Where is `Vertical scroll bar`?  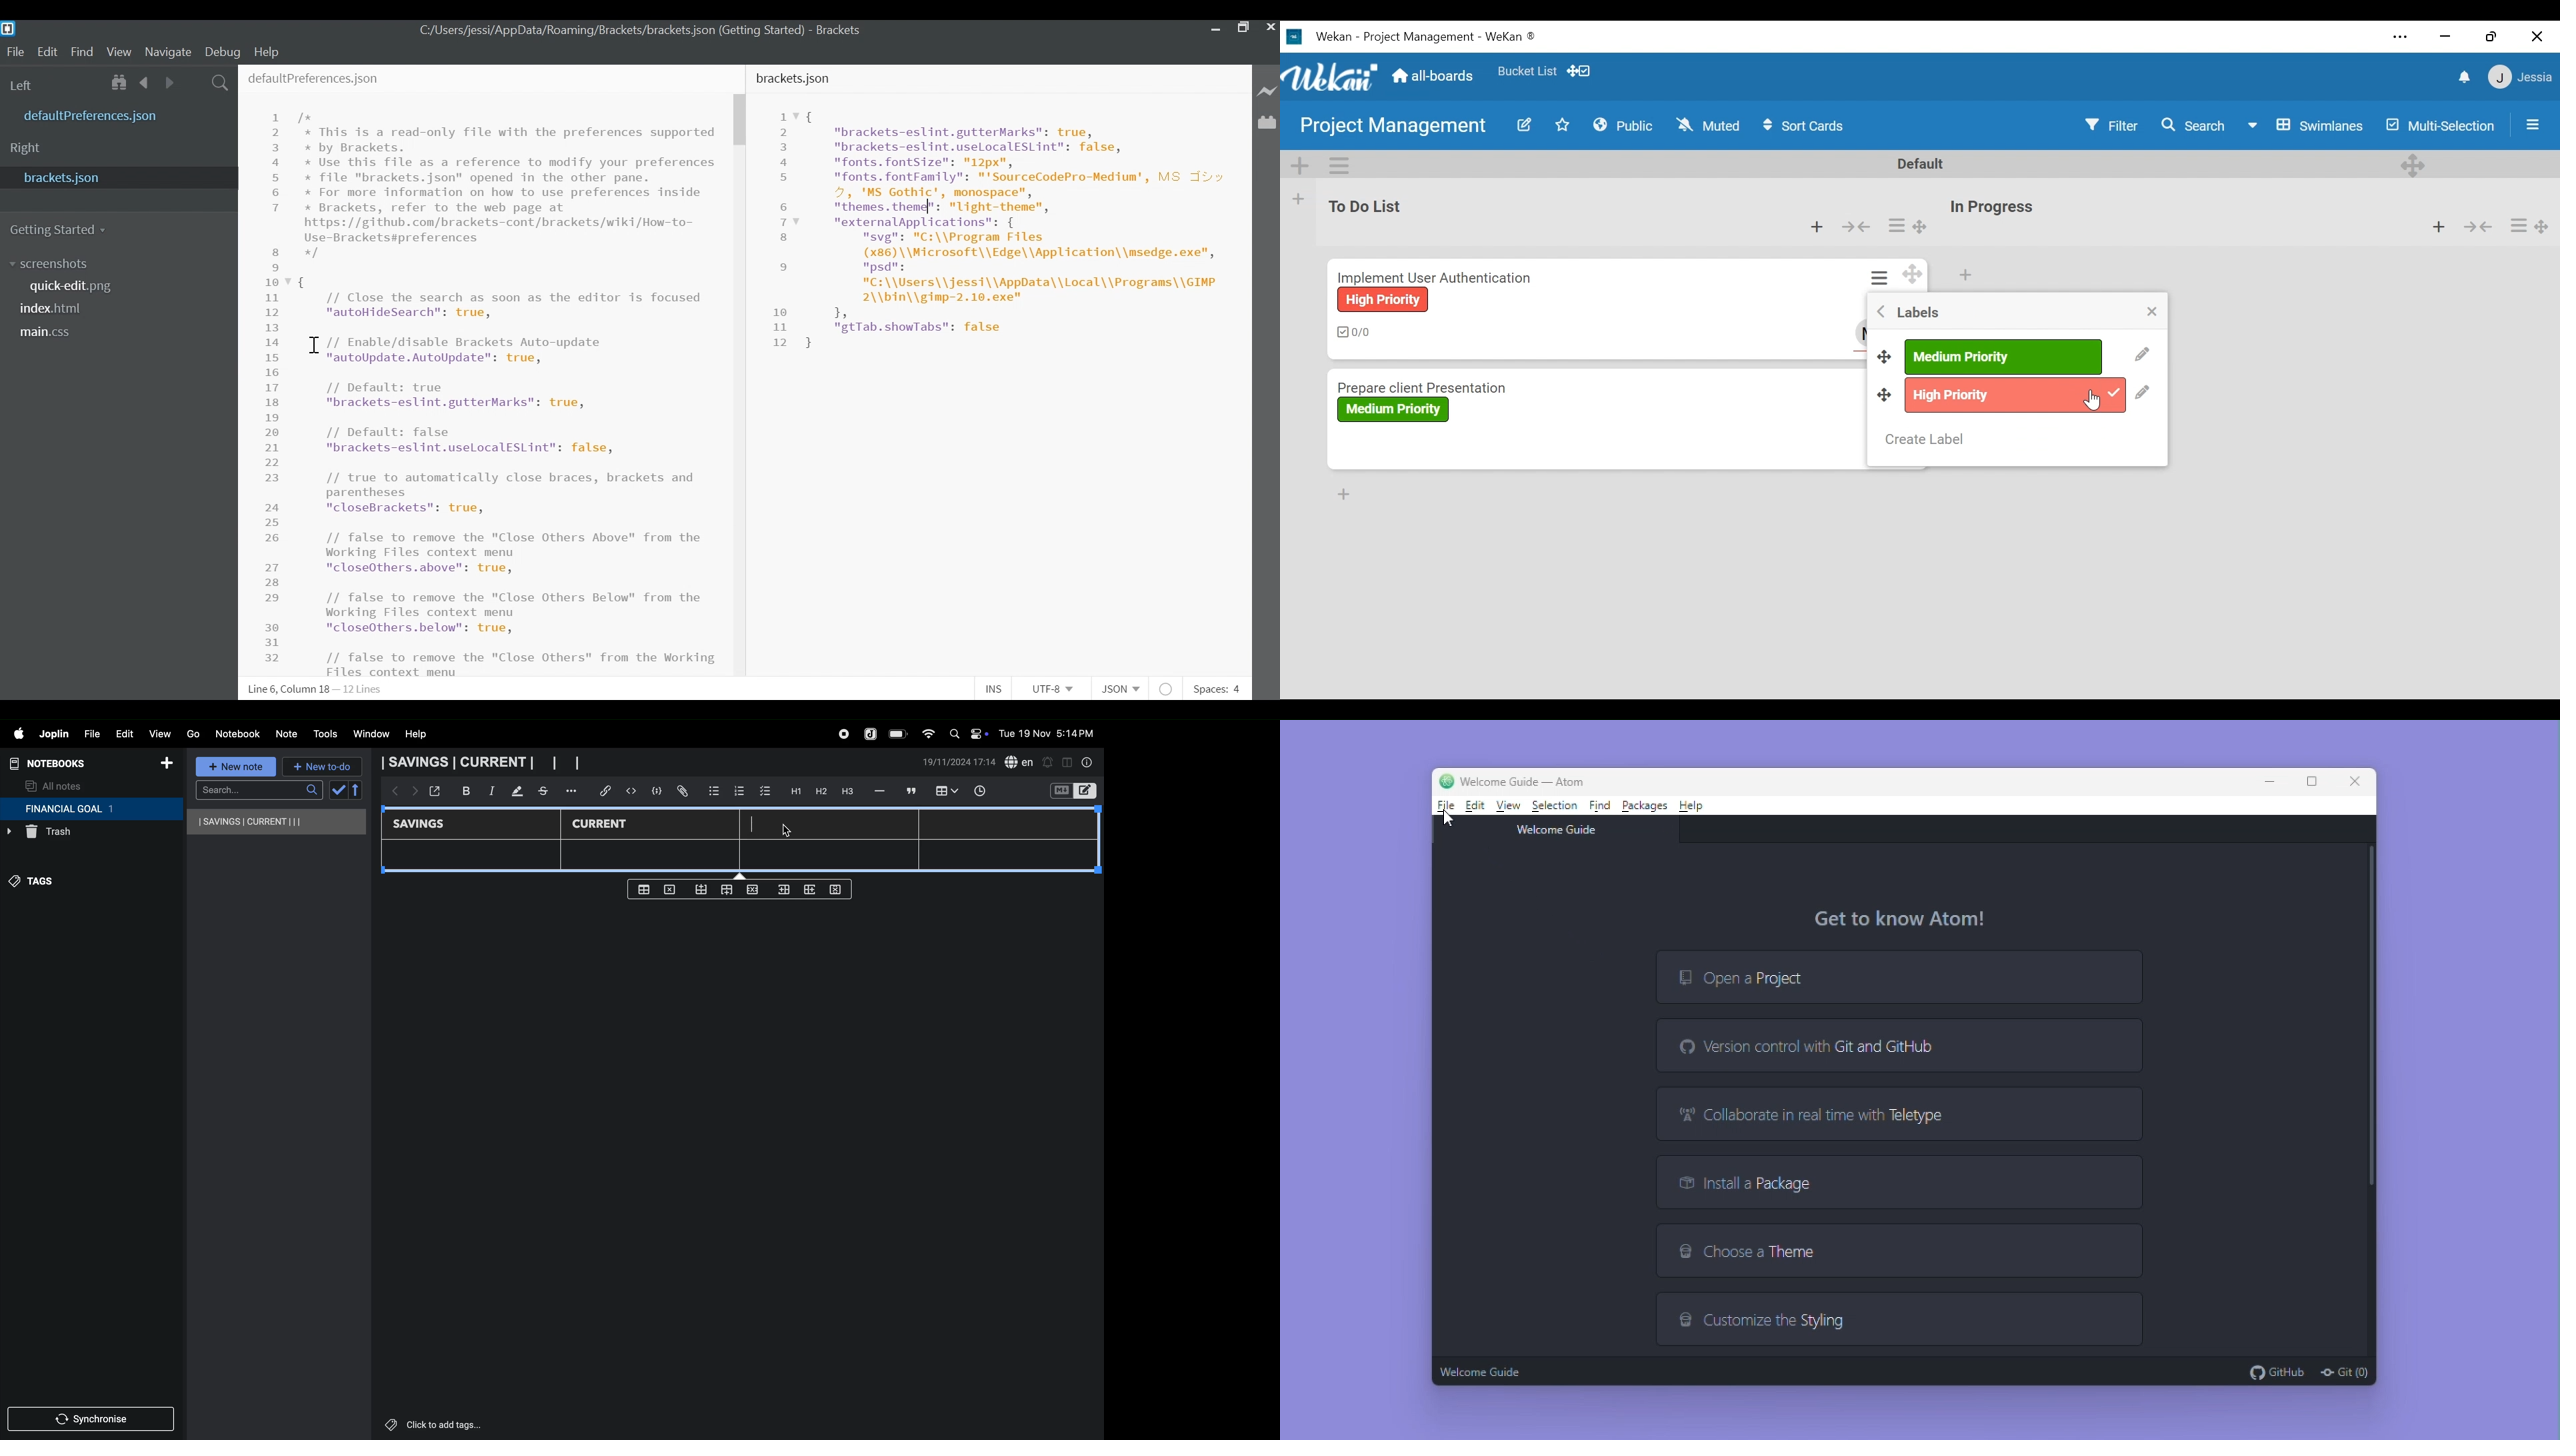
Vertical scroll bar is located at coordinates (2370, 1018).